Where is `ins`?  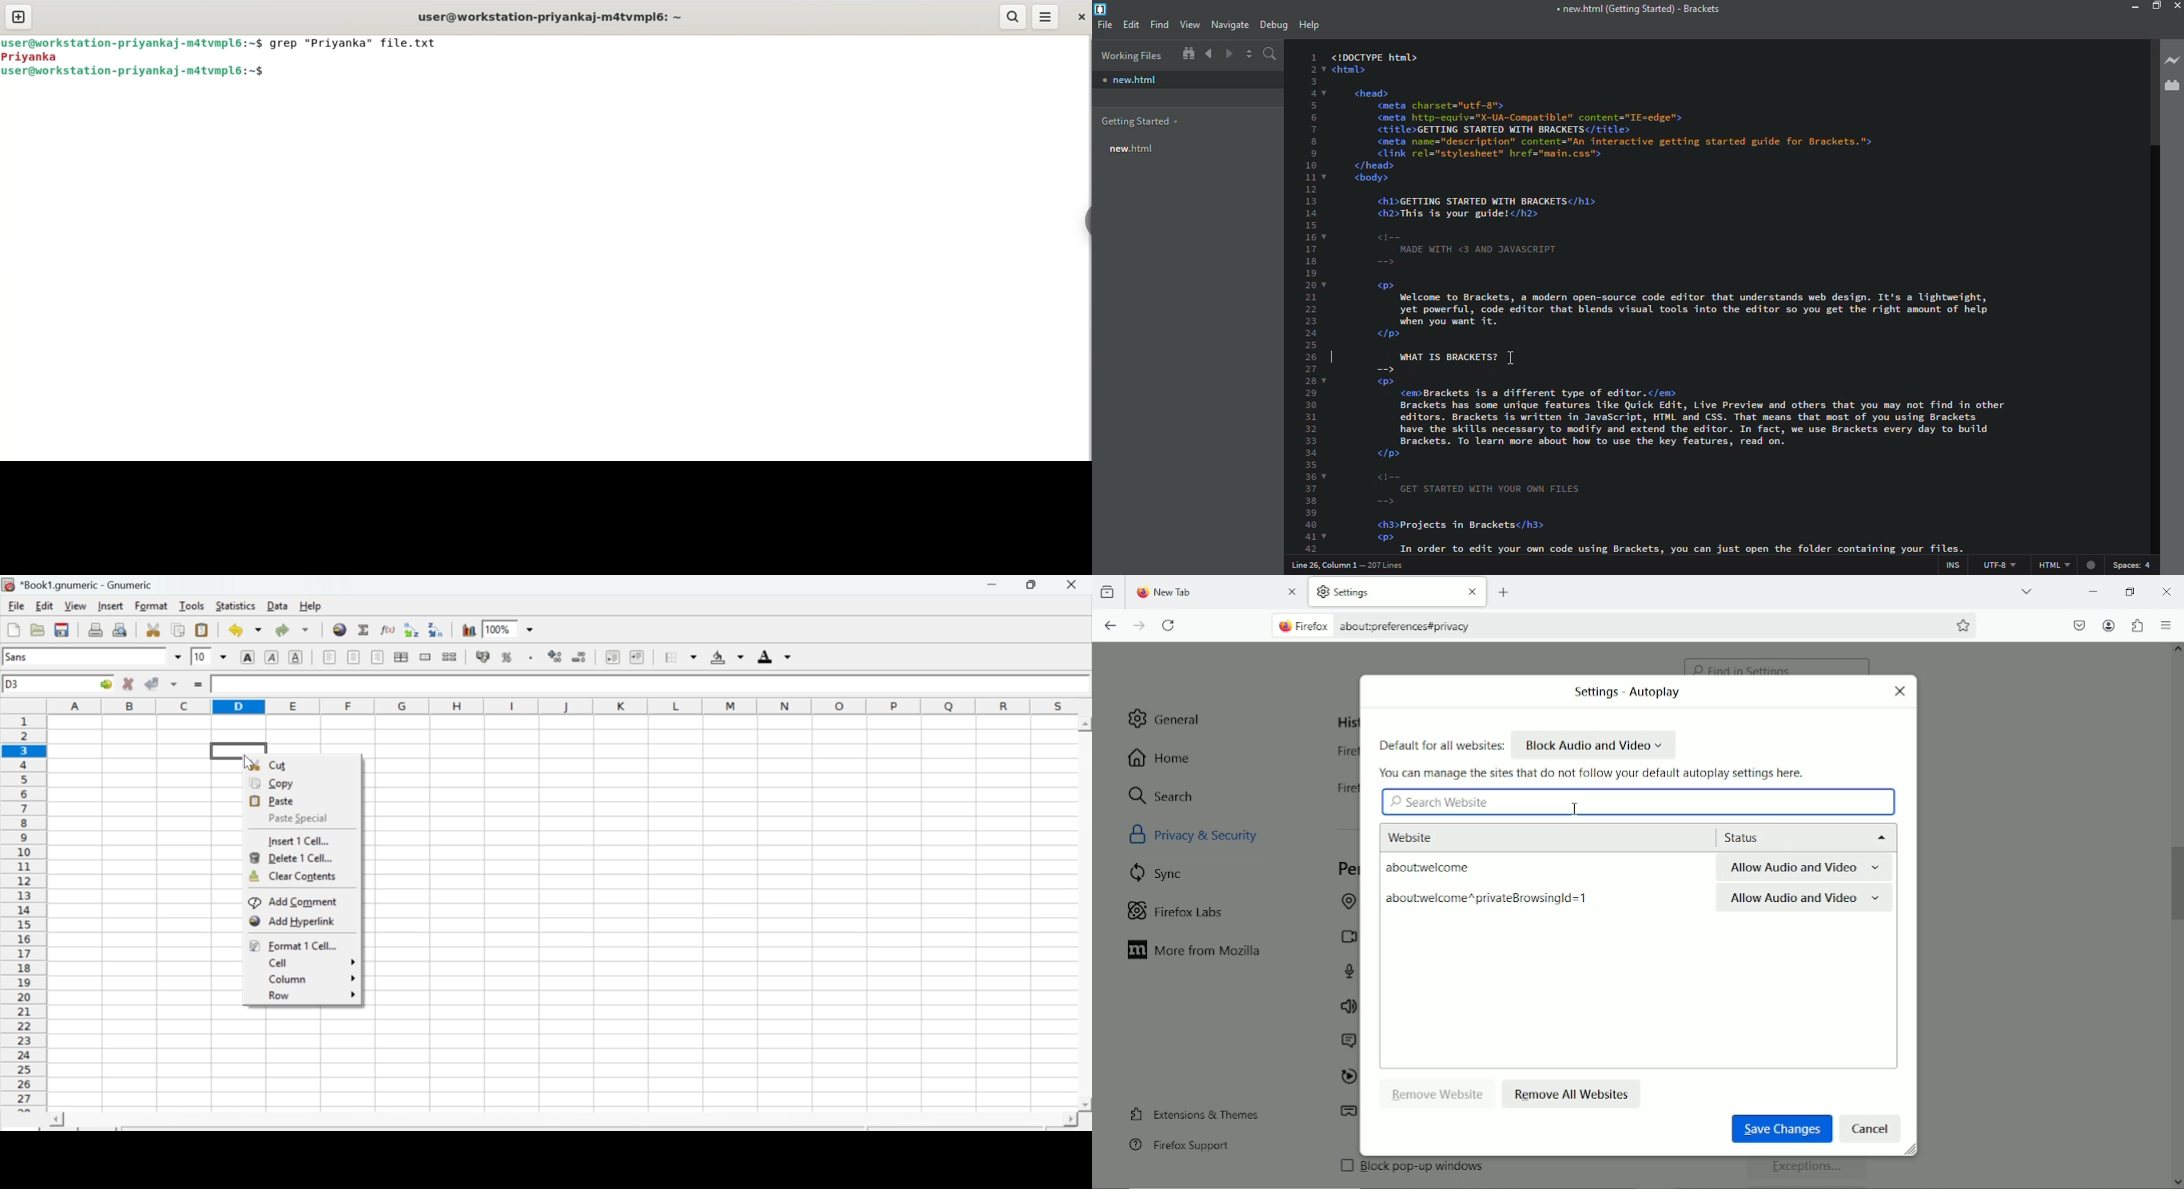
ins is located at coordinates (1947, 563).